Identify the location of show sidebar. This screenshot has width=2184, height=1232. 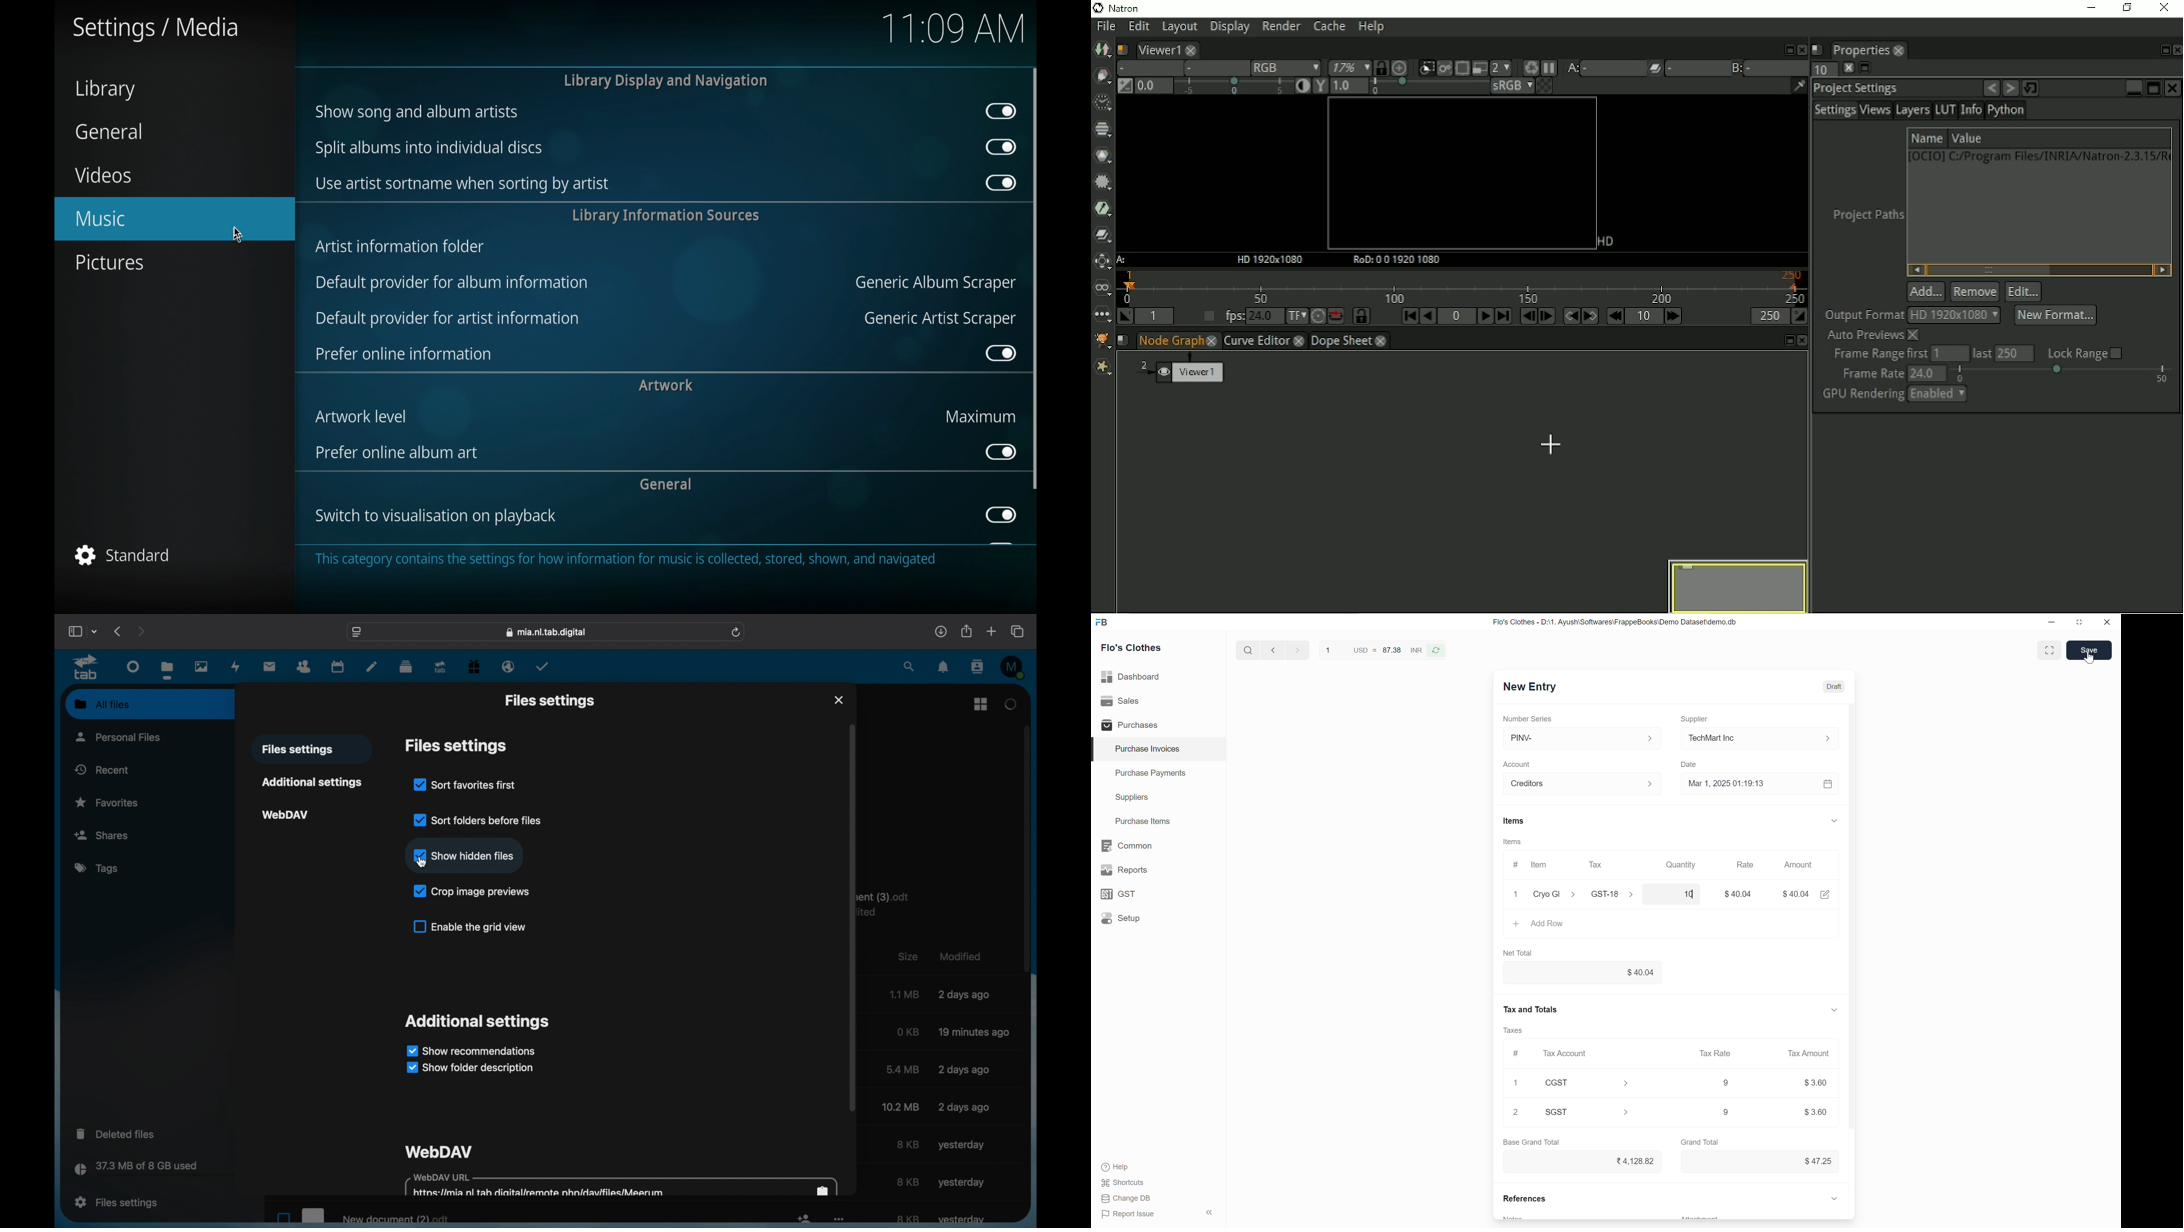
(74, 631).